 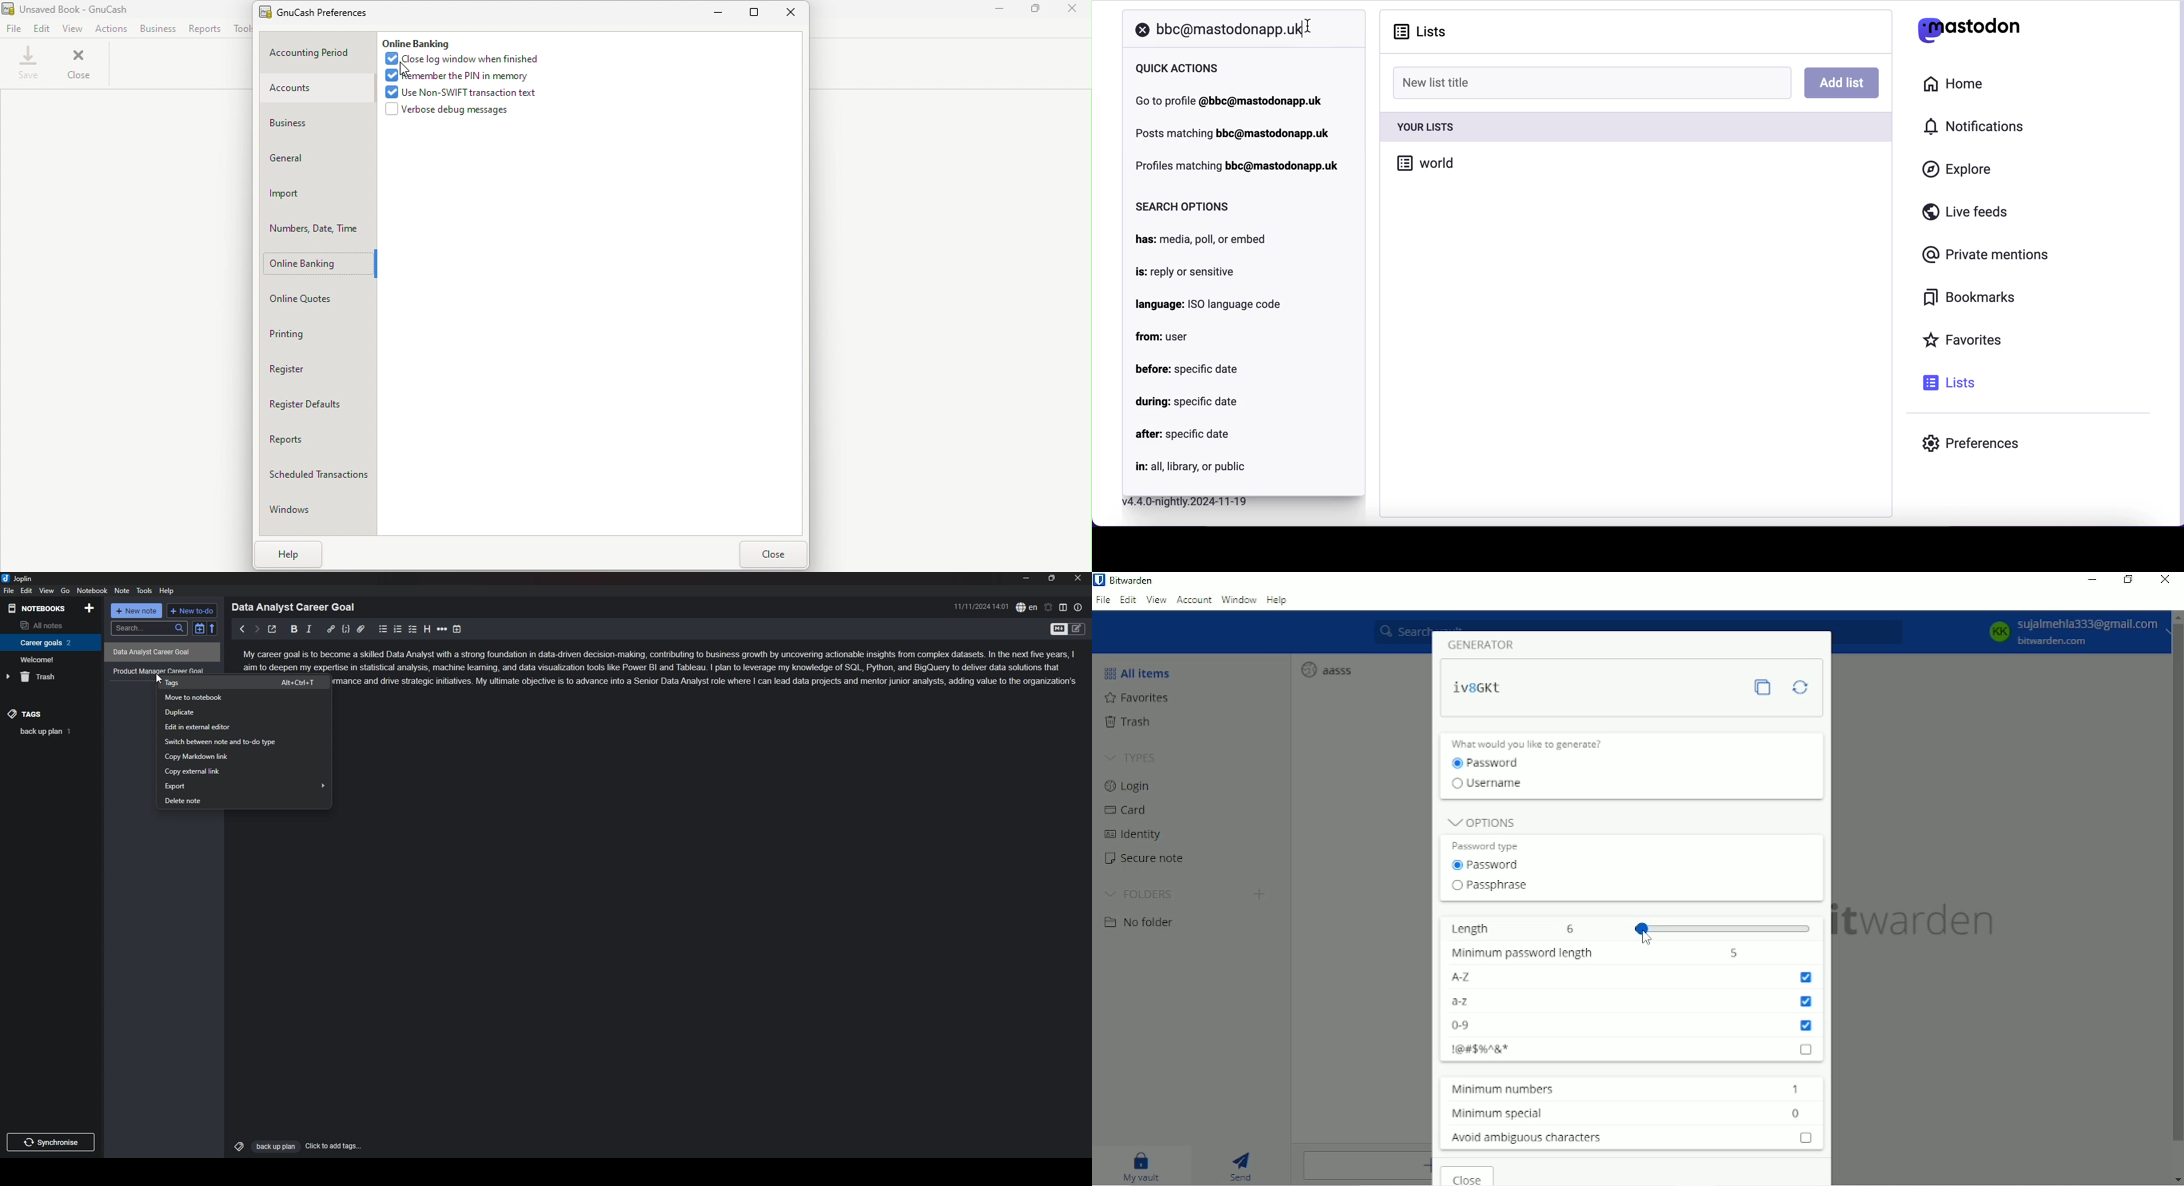 I want to click on File name, so click(x=74, y=8).